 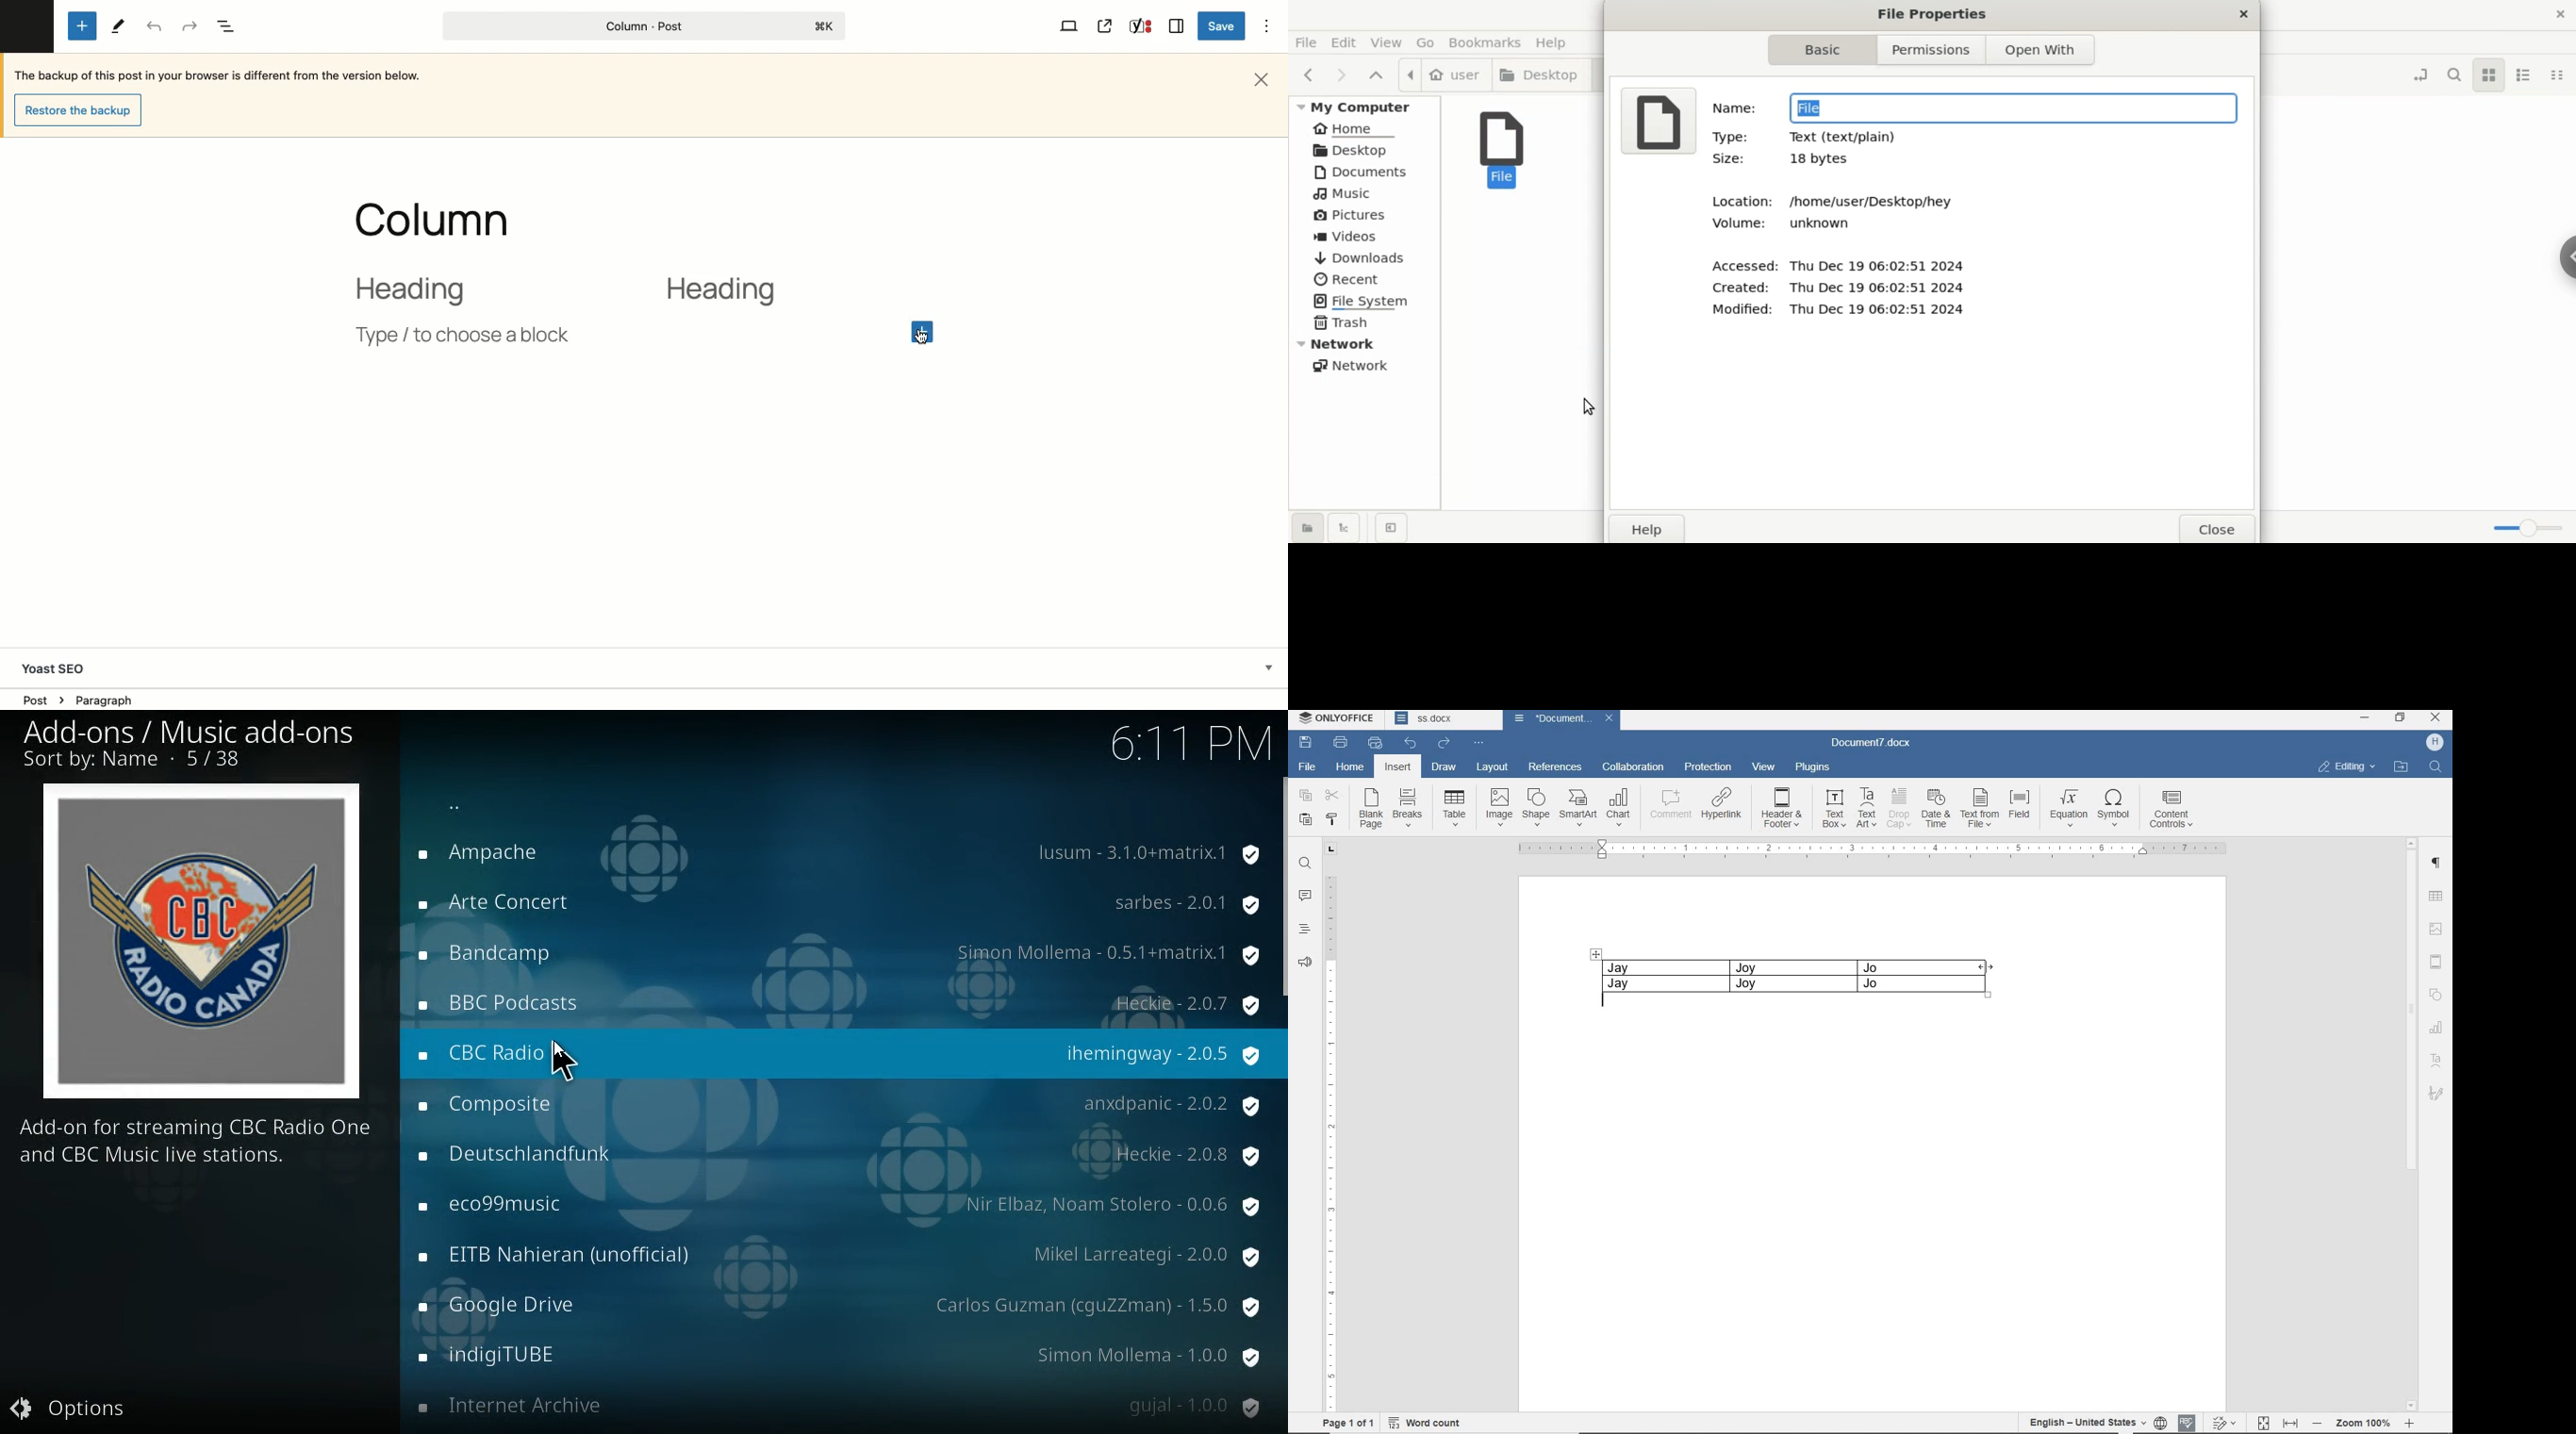 I want to click on protection, so click(x=1173, y=904).